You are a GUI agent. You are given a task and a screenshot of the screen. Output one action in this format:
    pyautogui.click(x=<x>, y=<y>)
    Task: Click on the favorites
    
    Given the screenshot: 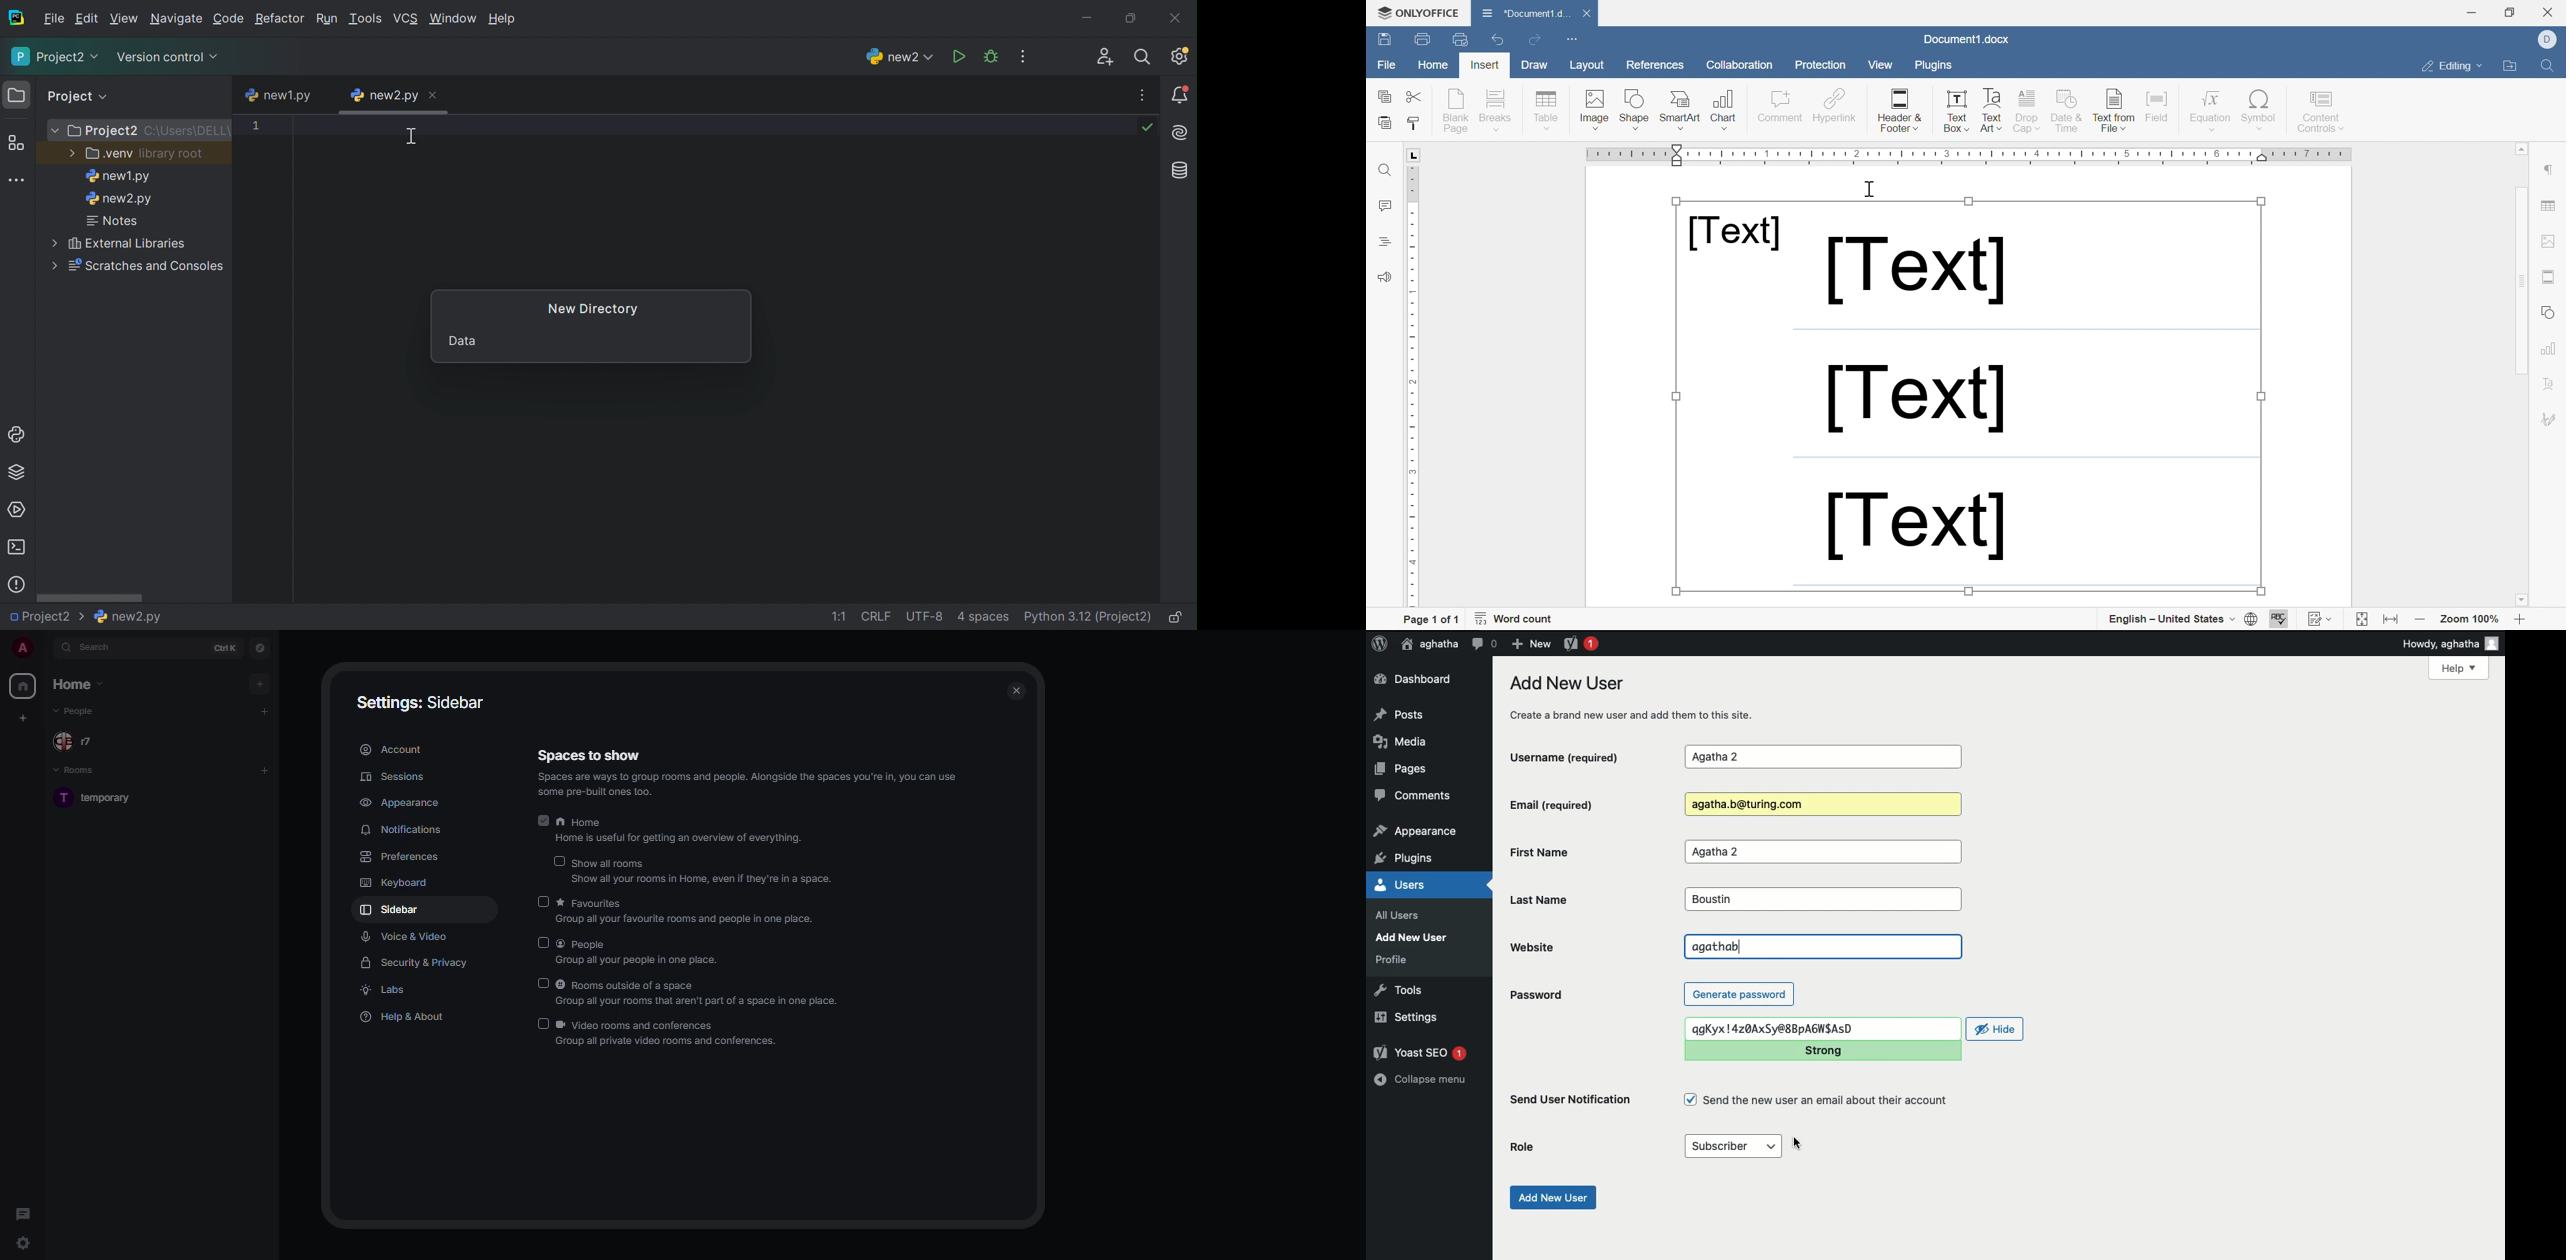 What is the action you would take?
    pyautogui.click(x=691, y=902)
    